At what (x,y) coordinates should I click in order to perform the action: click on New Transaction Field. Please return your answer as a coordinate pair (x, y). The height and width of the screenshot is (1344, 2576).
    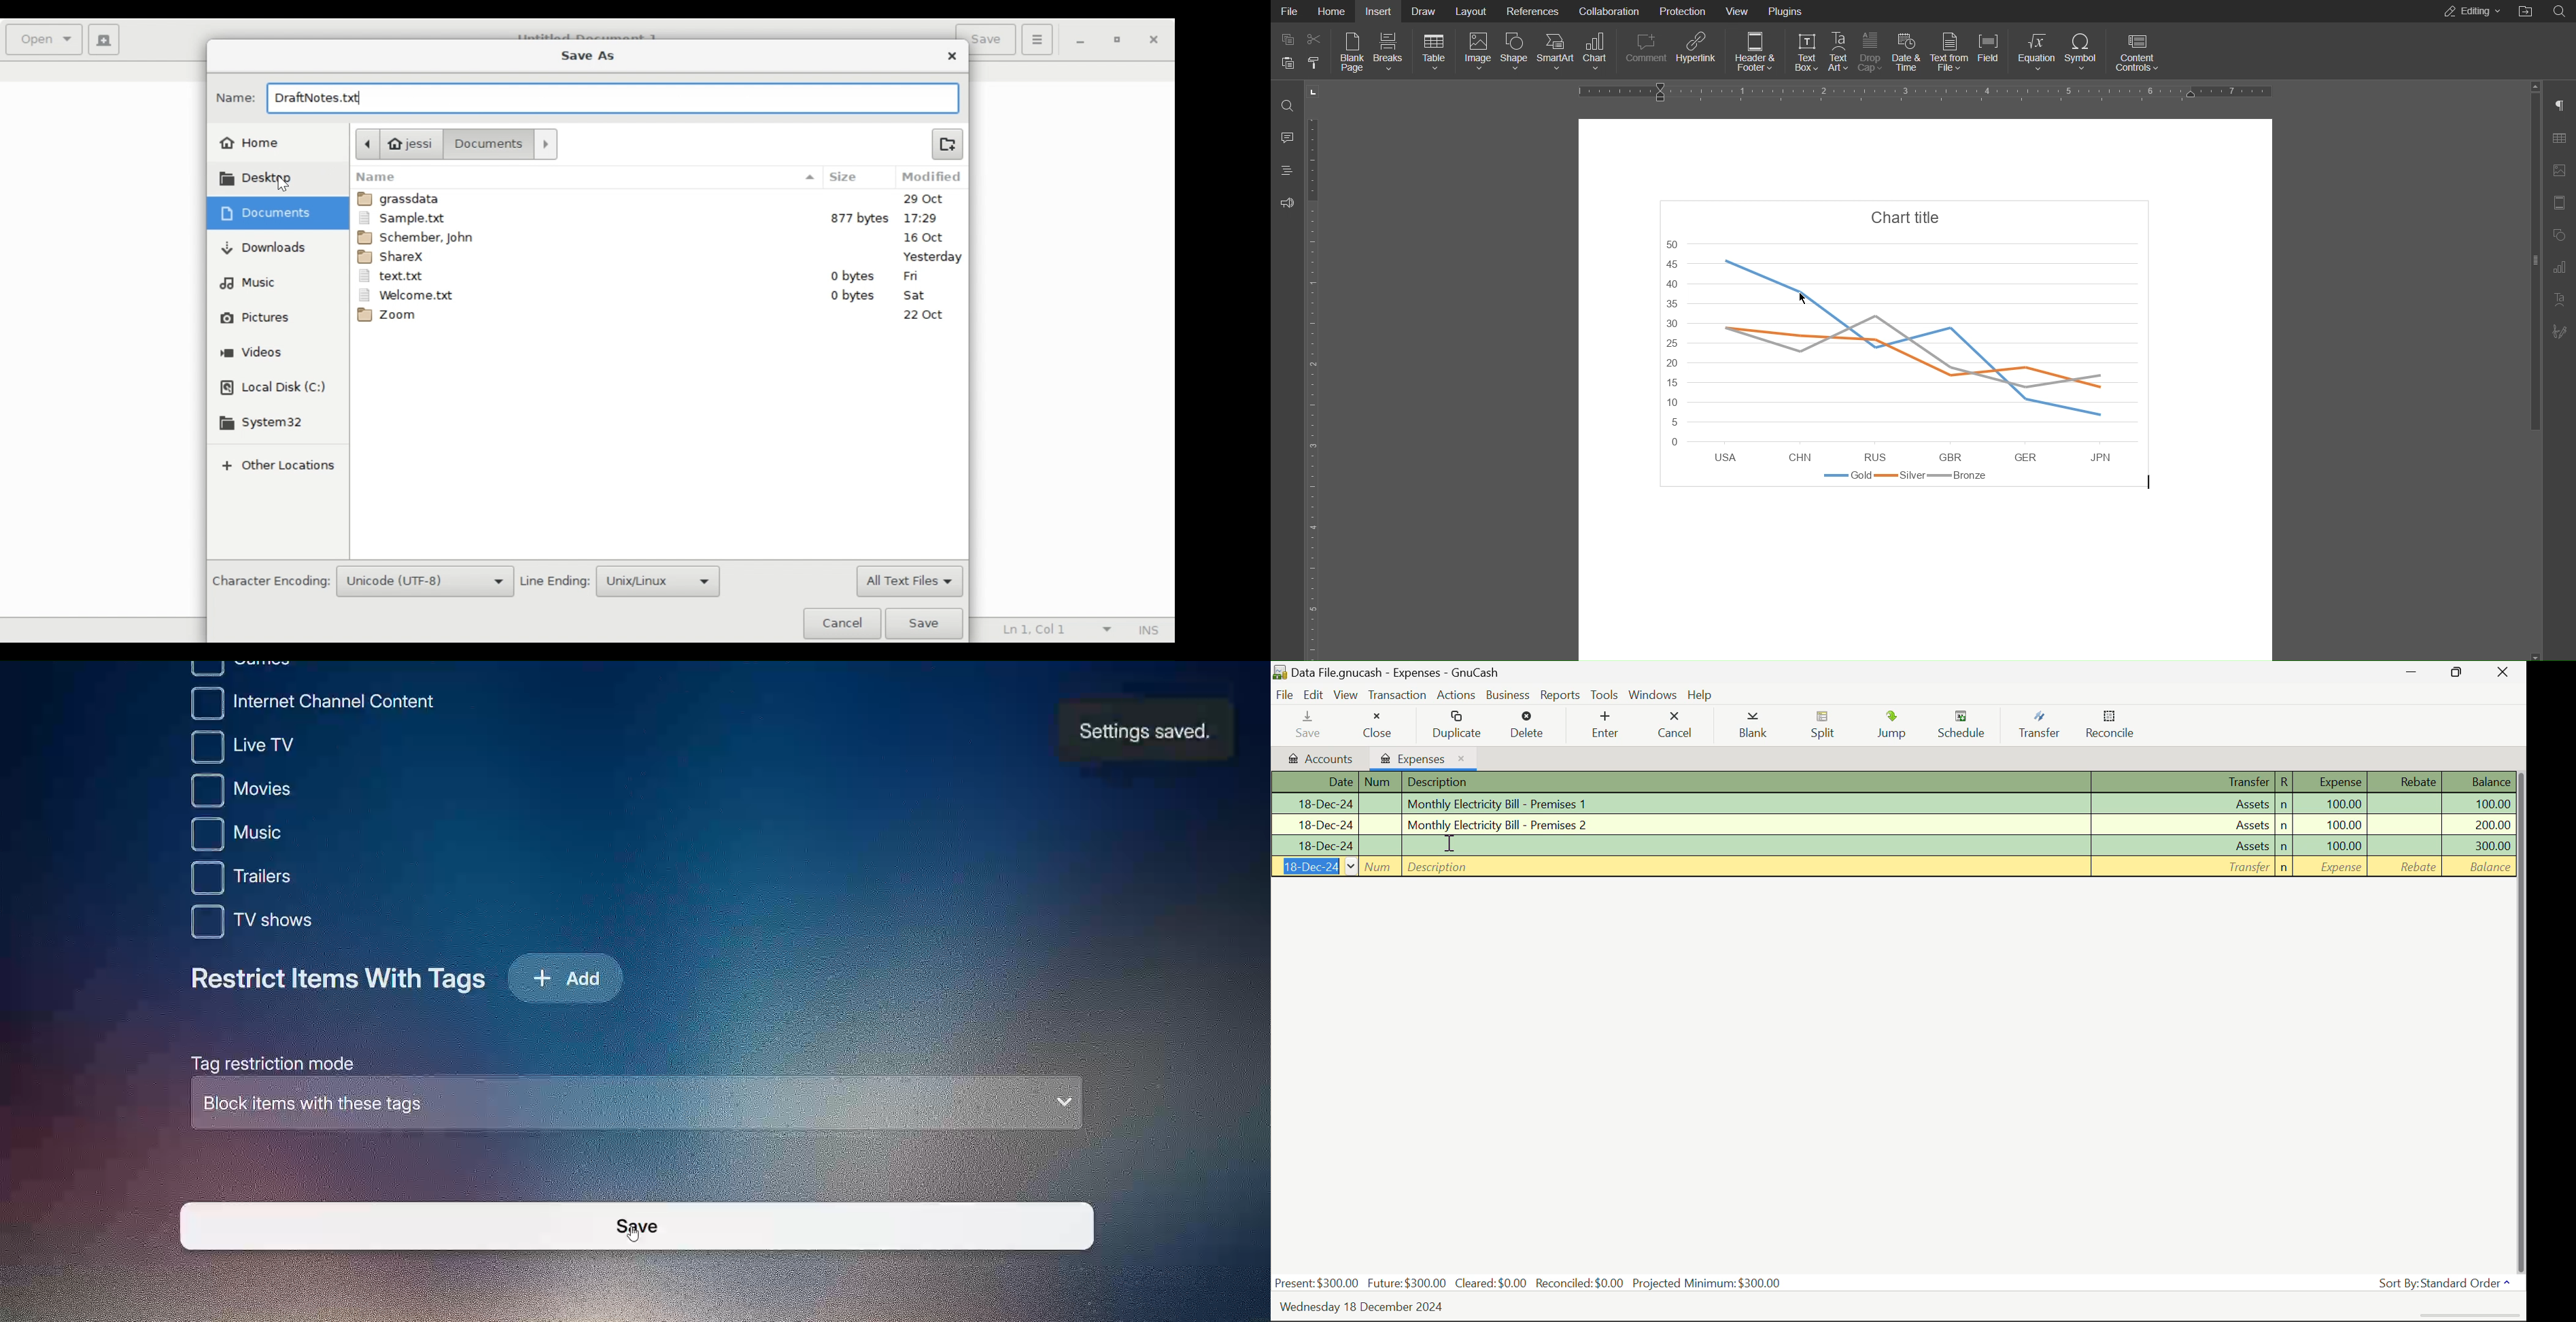
    Looking at the image, I should click on (1899, 866).